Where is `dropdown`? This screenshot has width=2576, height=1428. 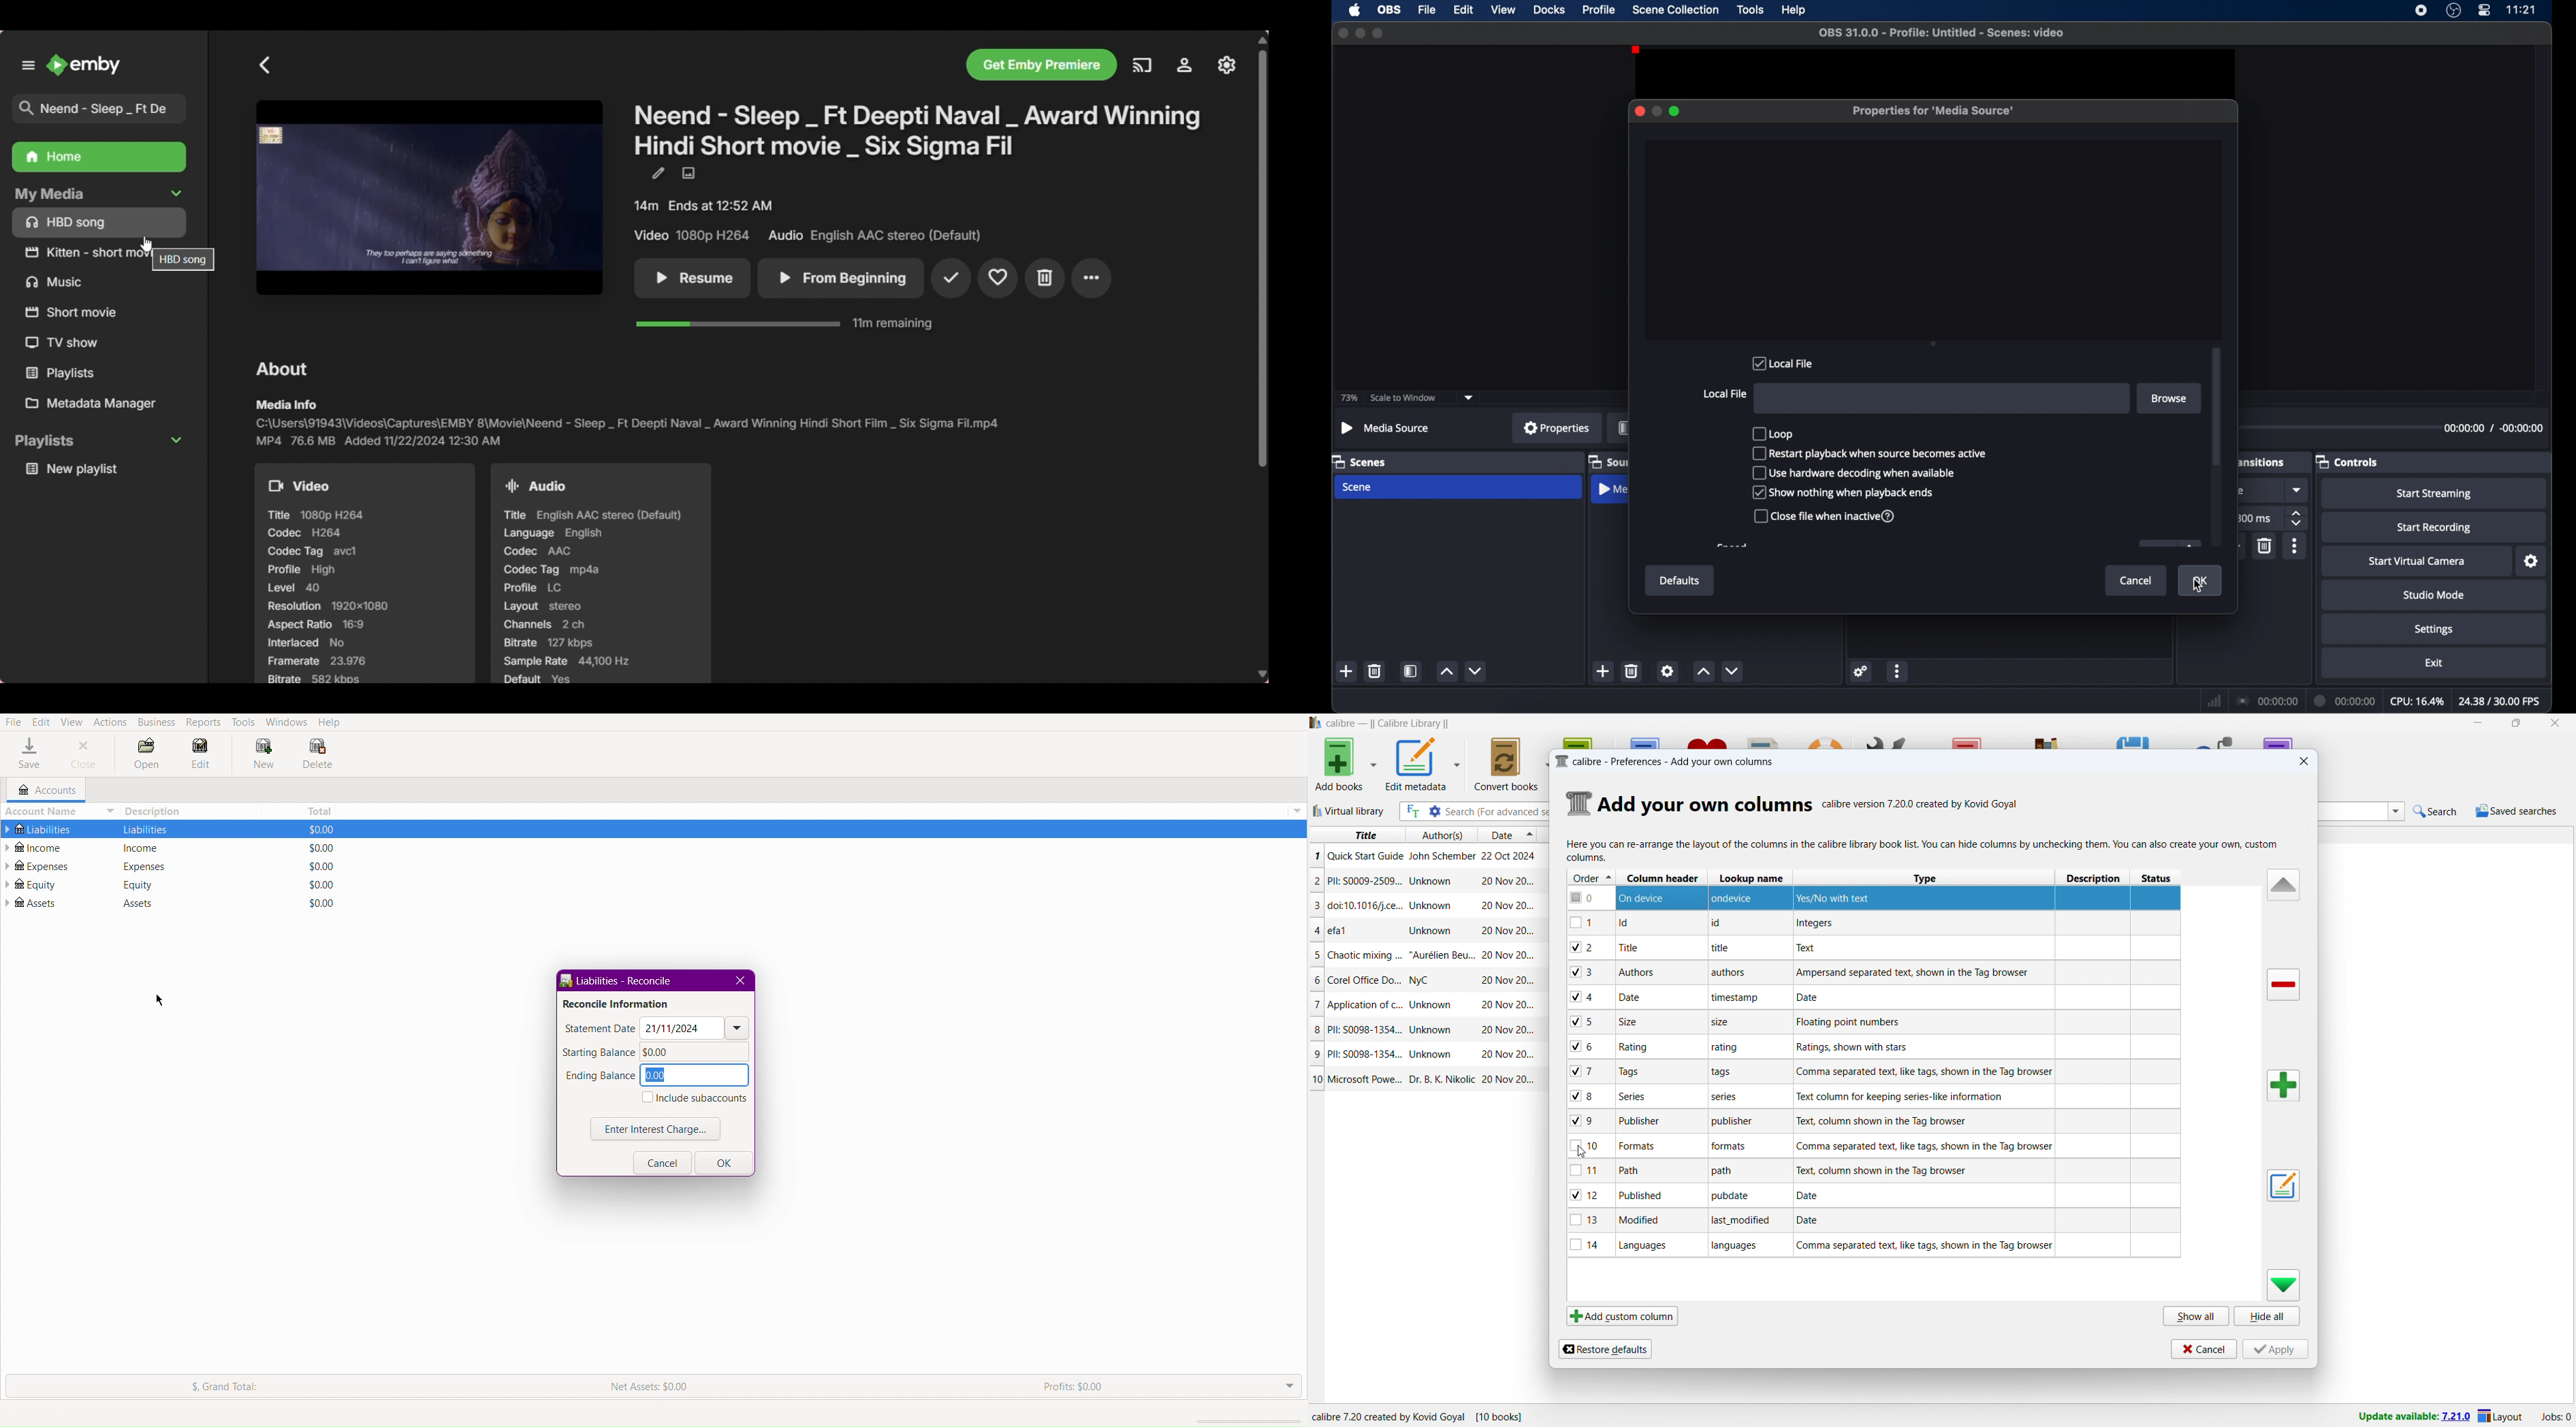 dropdown is located at coordinates (1469, 398).